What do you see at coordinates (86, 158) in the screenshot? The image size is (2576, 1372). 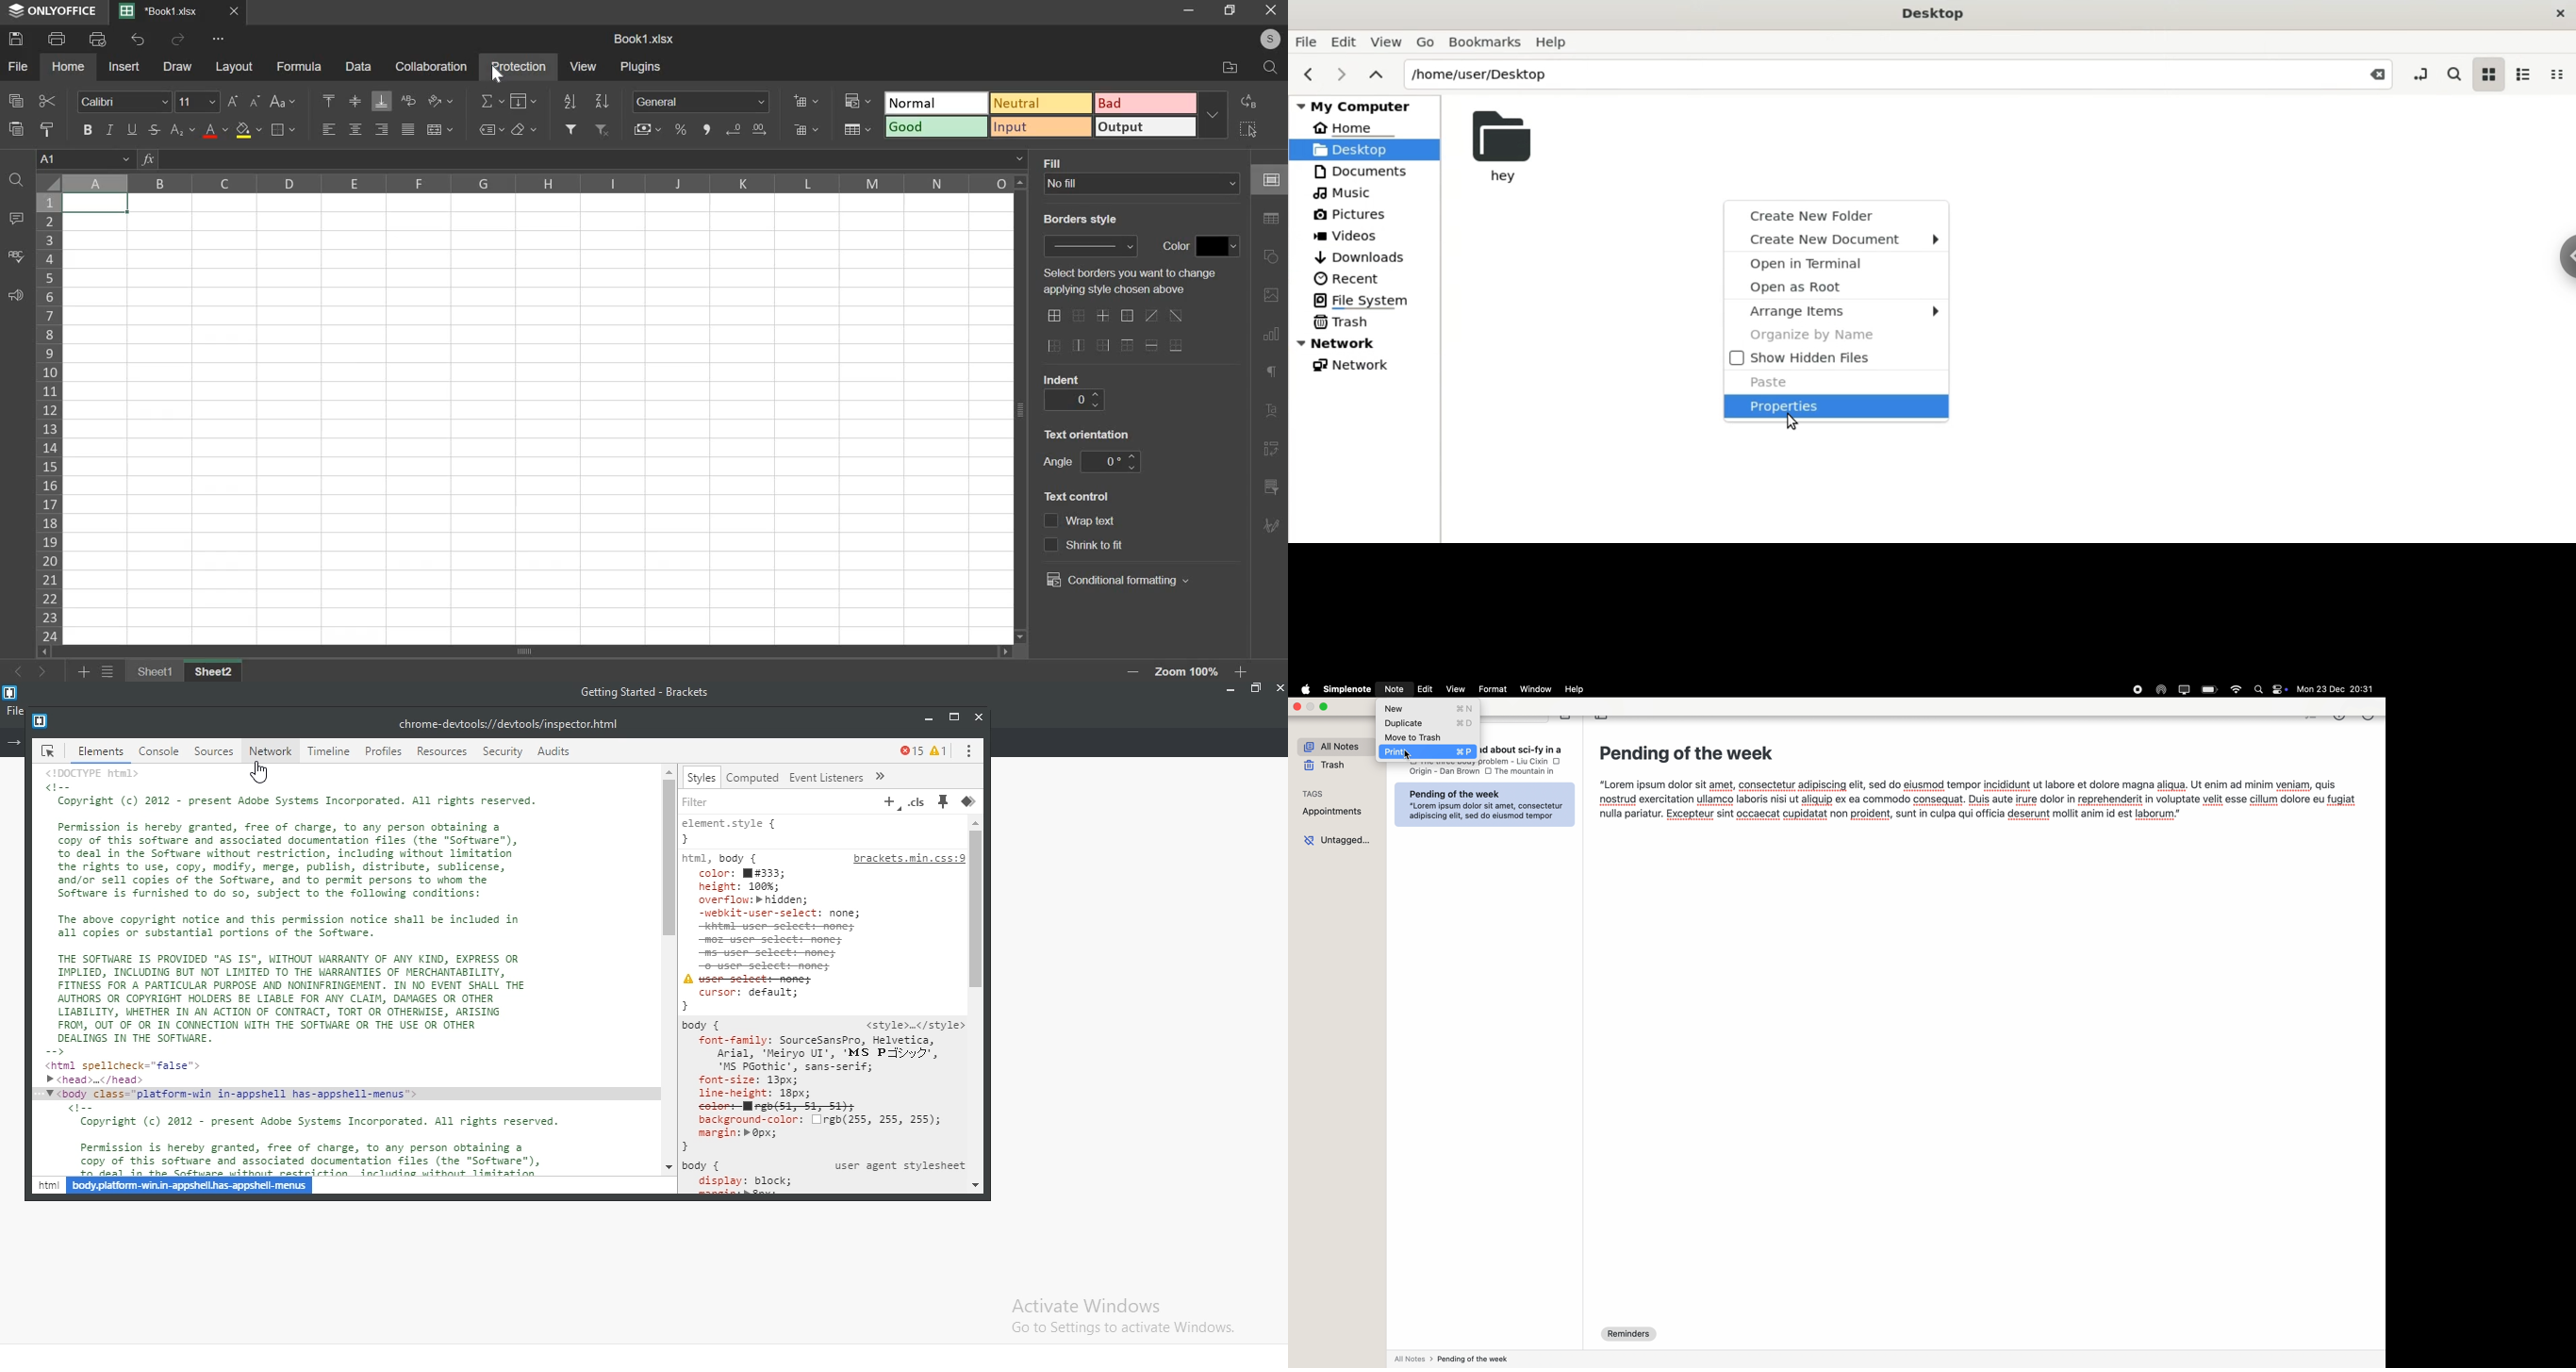 I see `cell name` at bounding box center [86, 158].